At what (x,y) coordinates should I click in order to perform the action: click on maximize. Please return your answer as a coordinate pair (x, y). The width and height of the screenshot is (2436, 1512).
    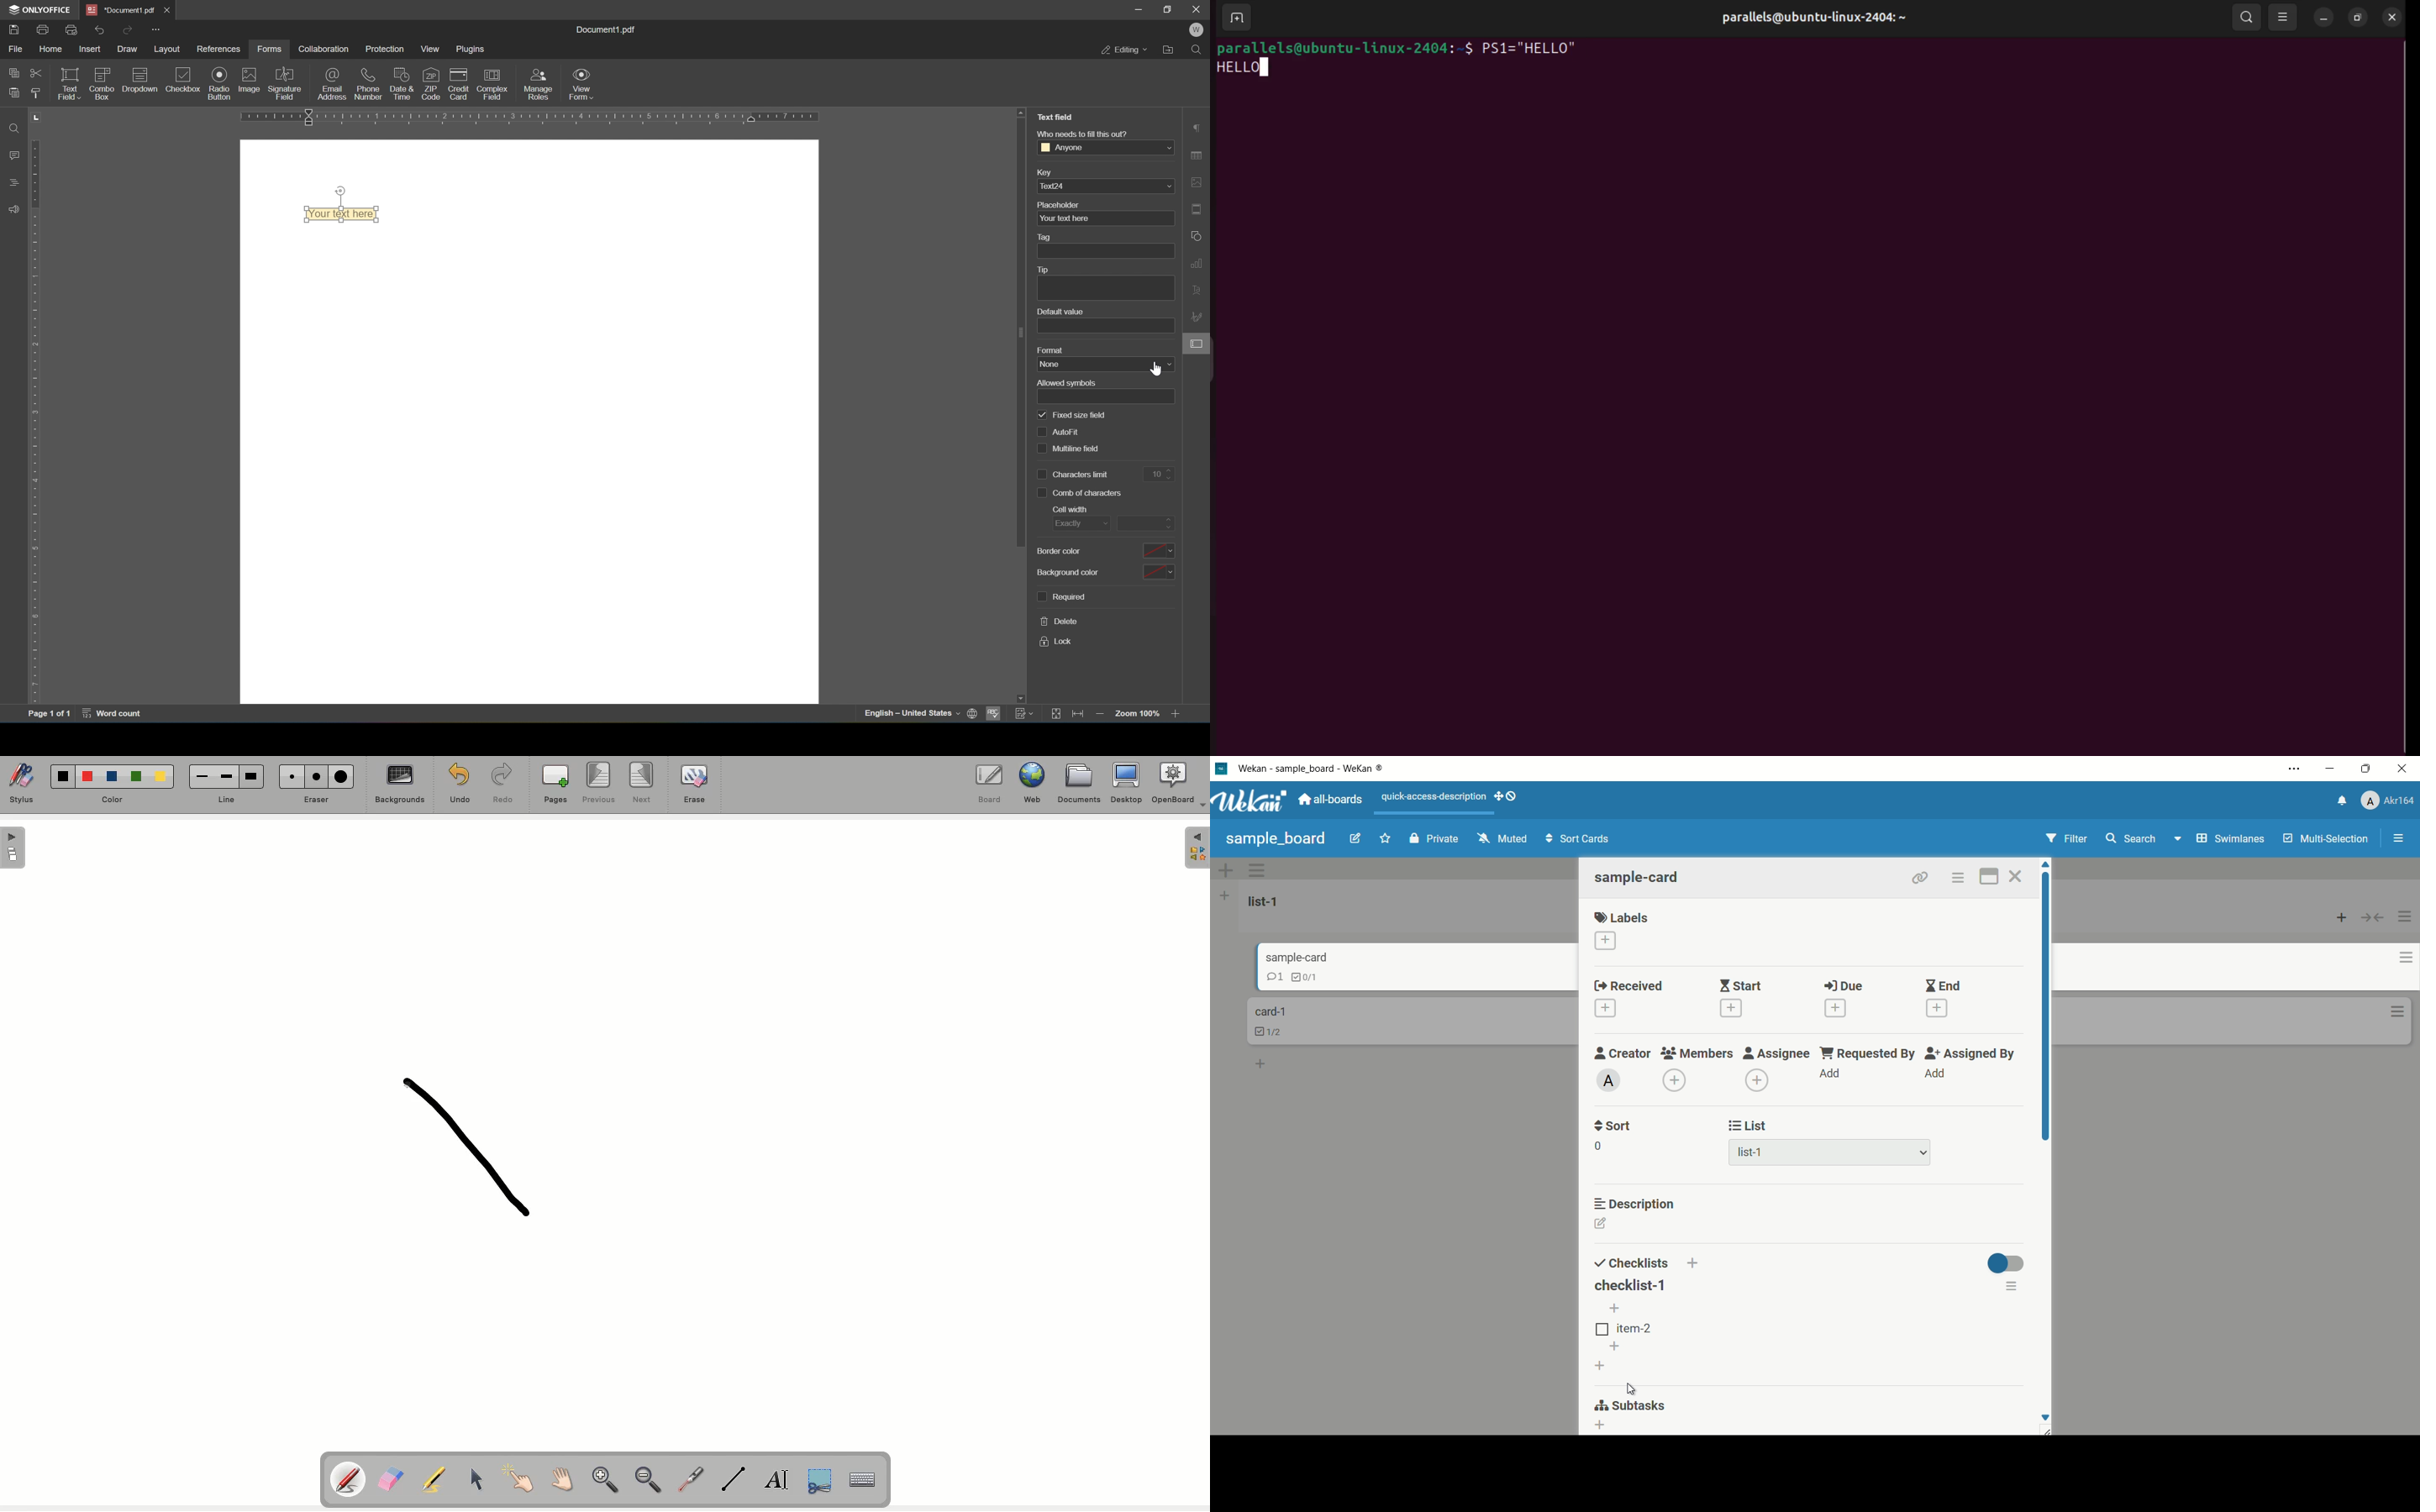
    Looking at the image, I should click on (2366, 768).